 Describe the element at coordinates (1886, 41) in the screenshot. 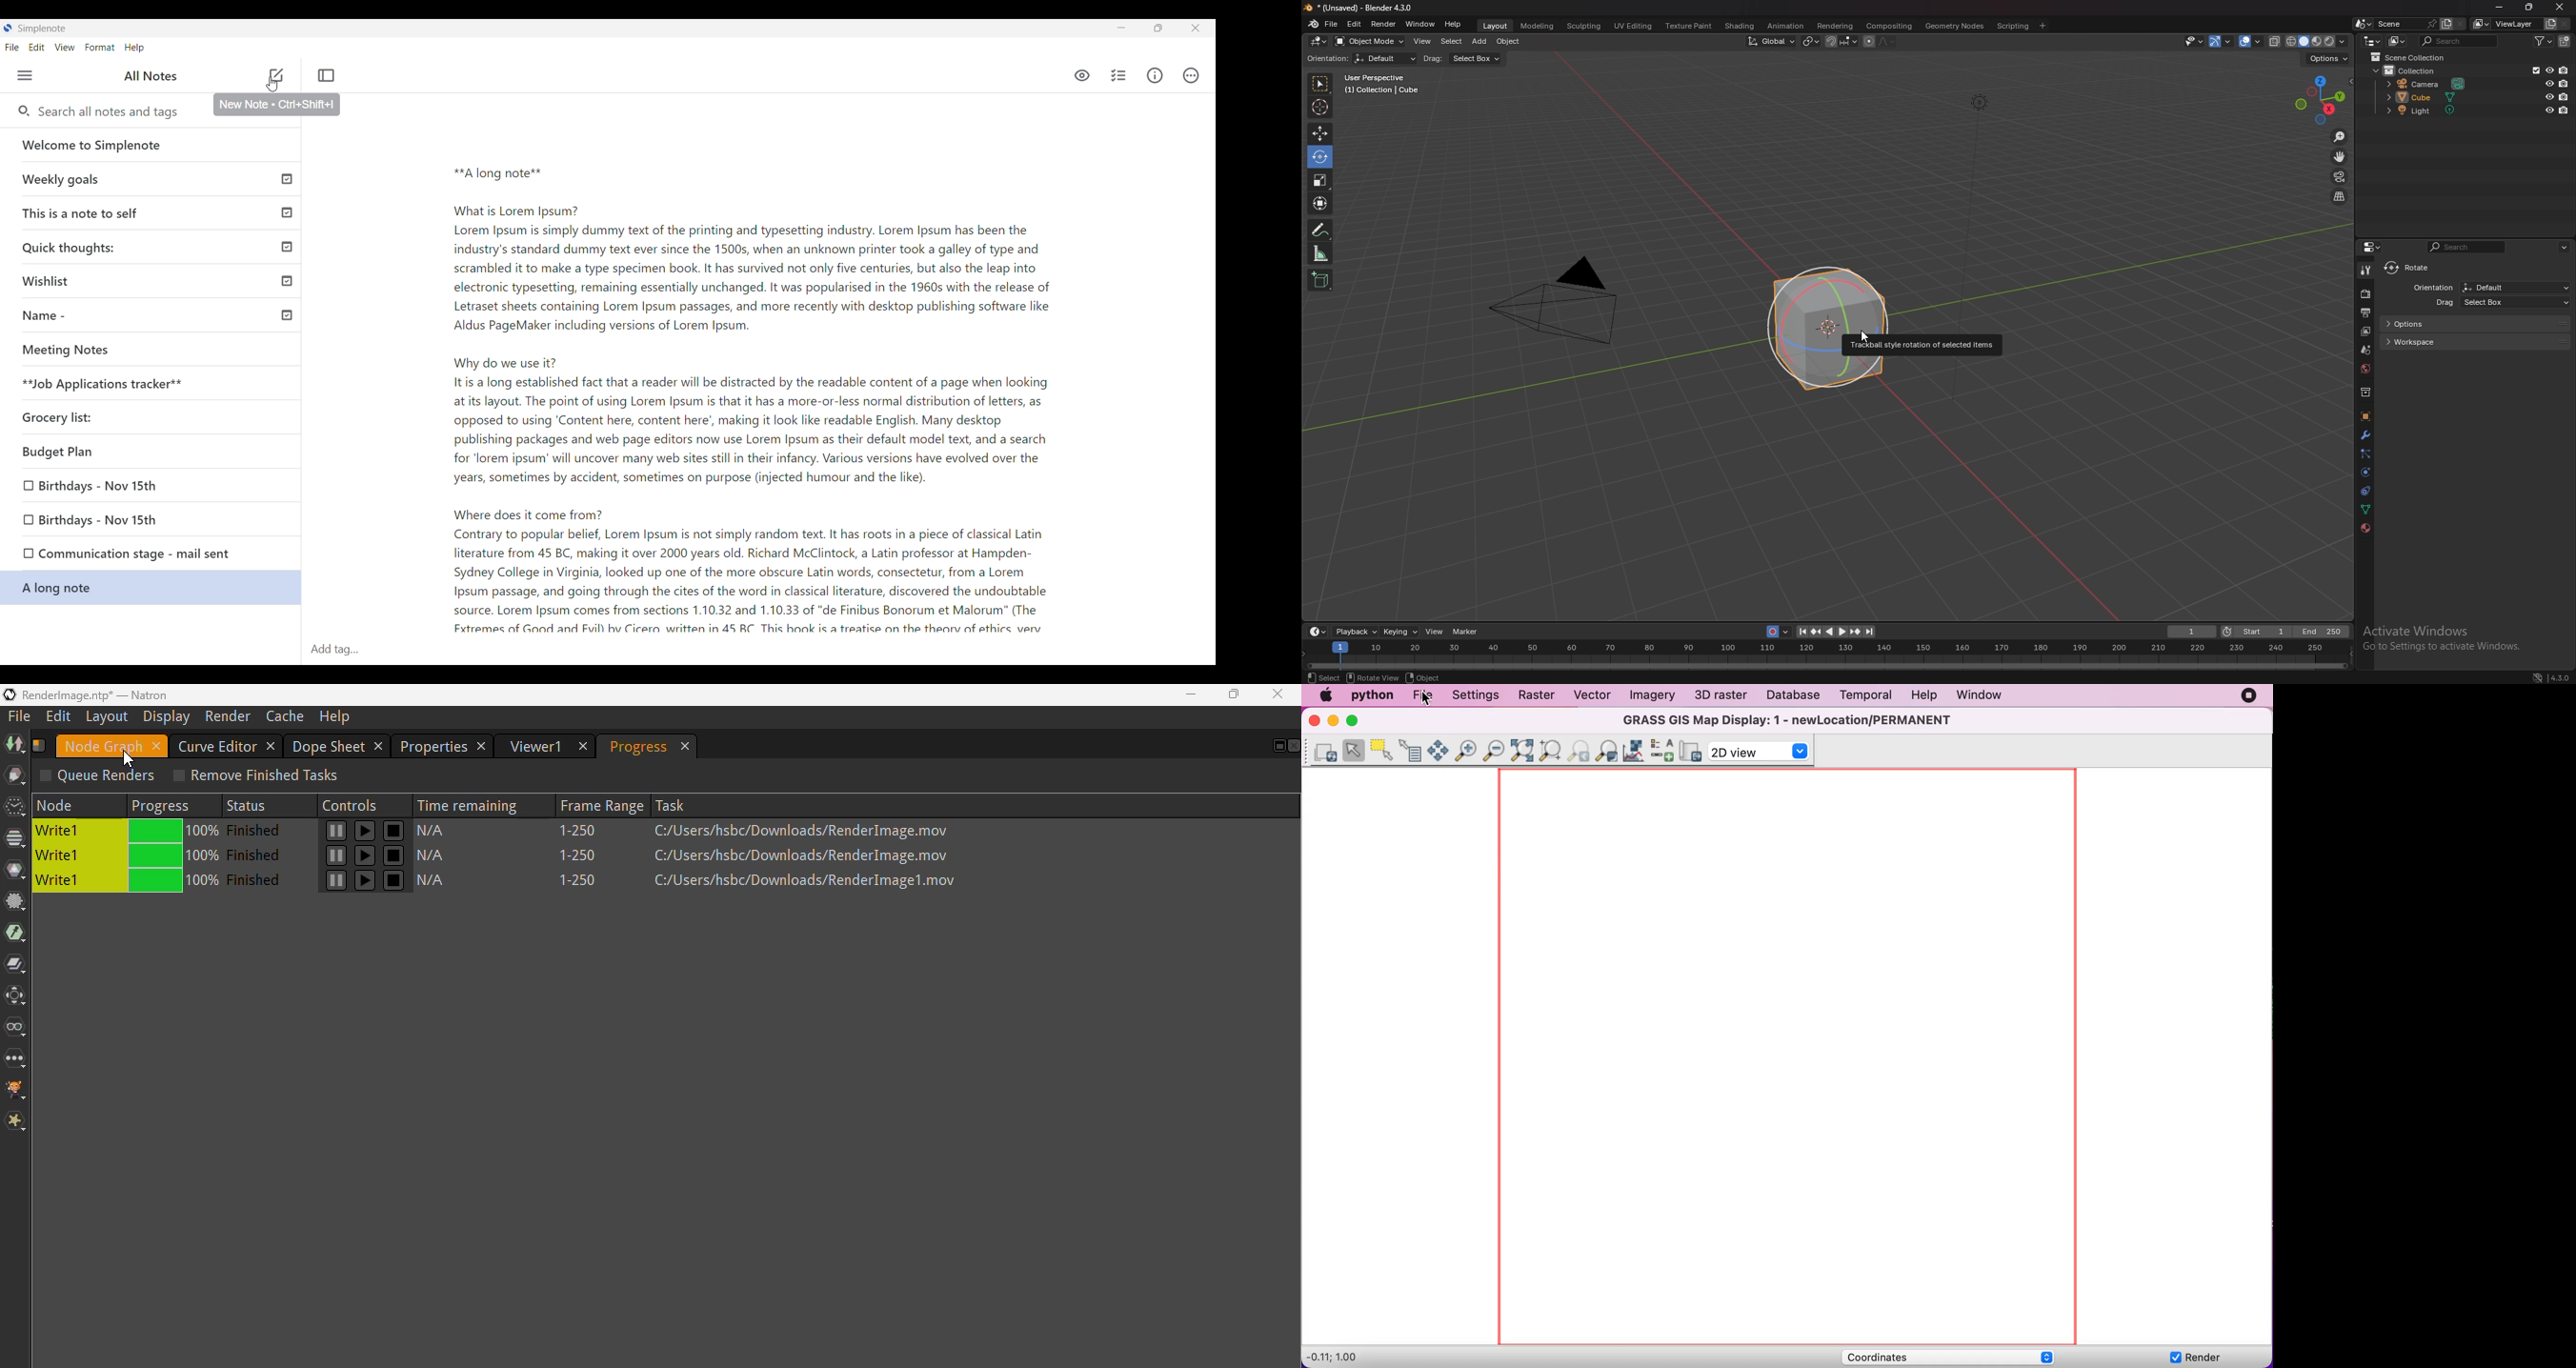

I see `proportional editing falloff` at that location.